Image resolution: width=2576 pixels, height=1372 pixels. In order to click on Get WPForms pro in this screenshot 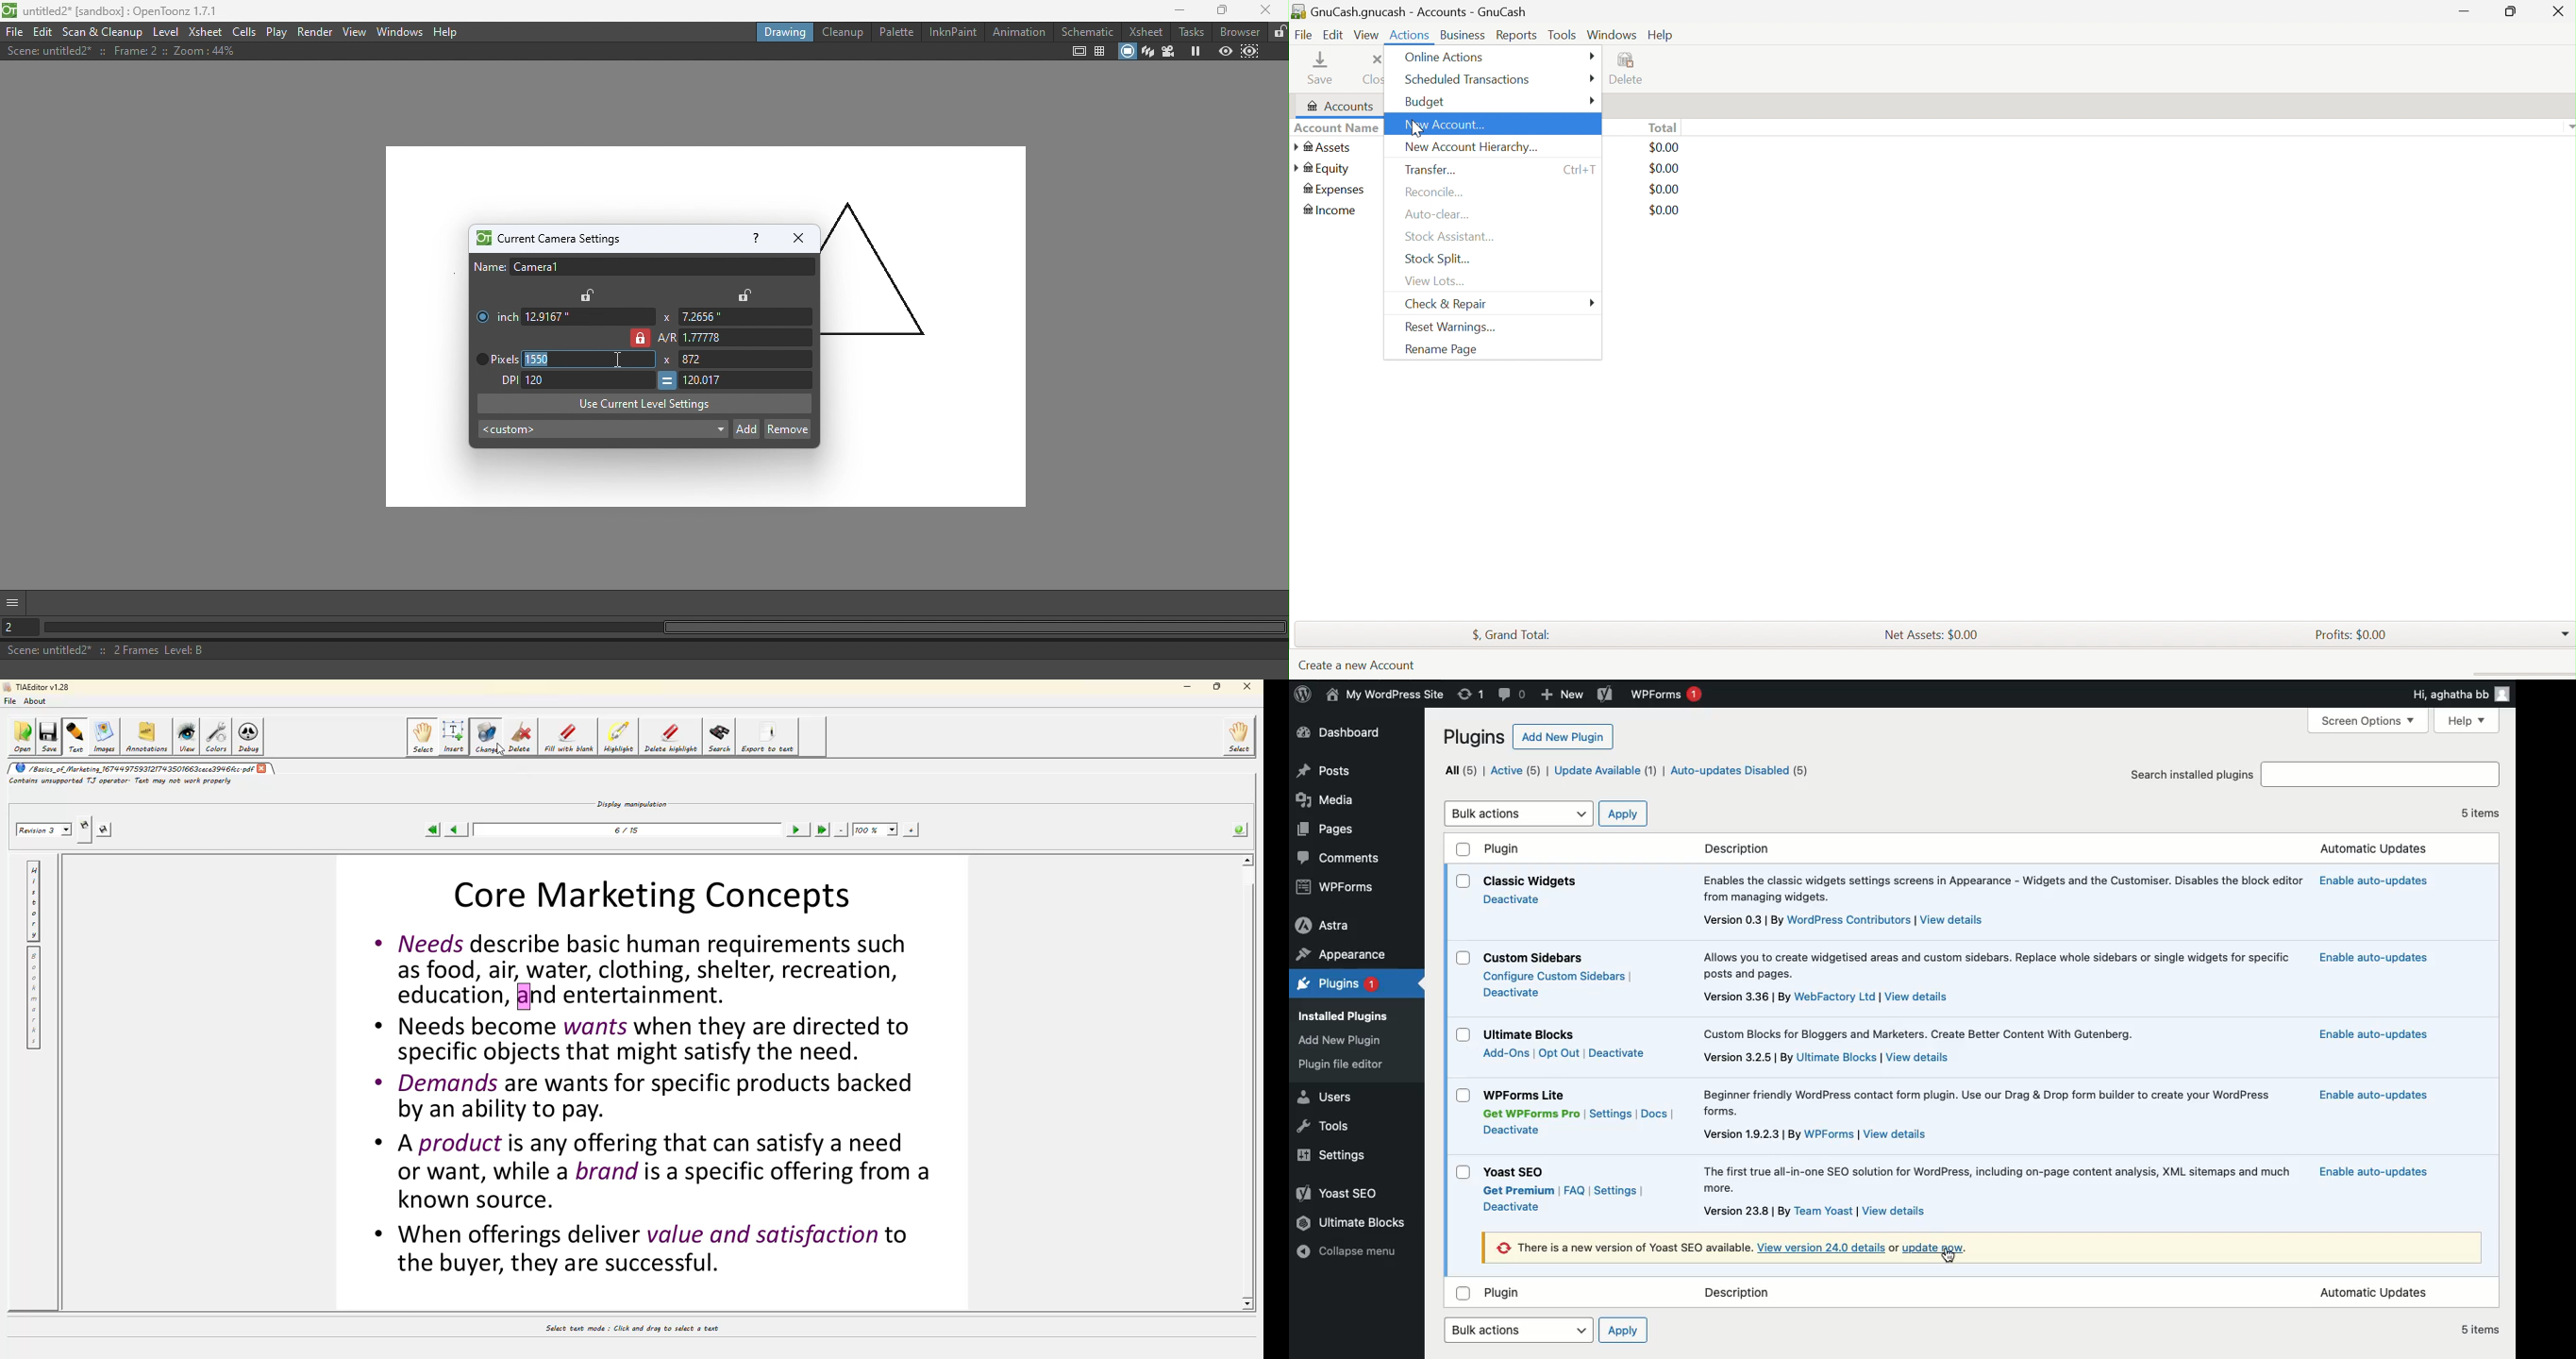, I will do `click(1530, 1114)`.